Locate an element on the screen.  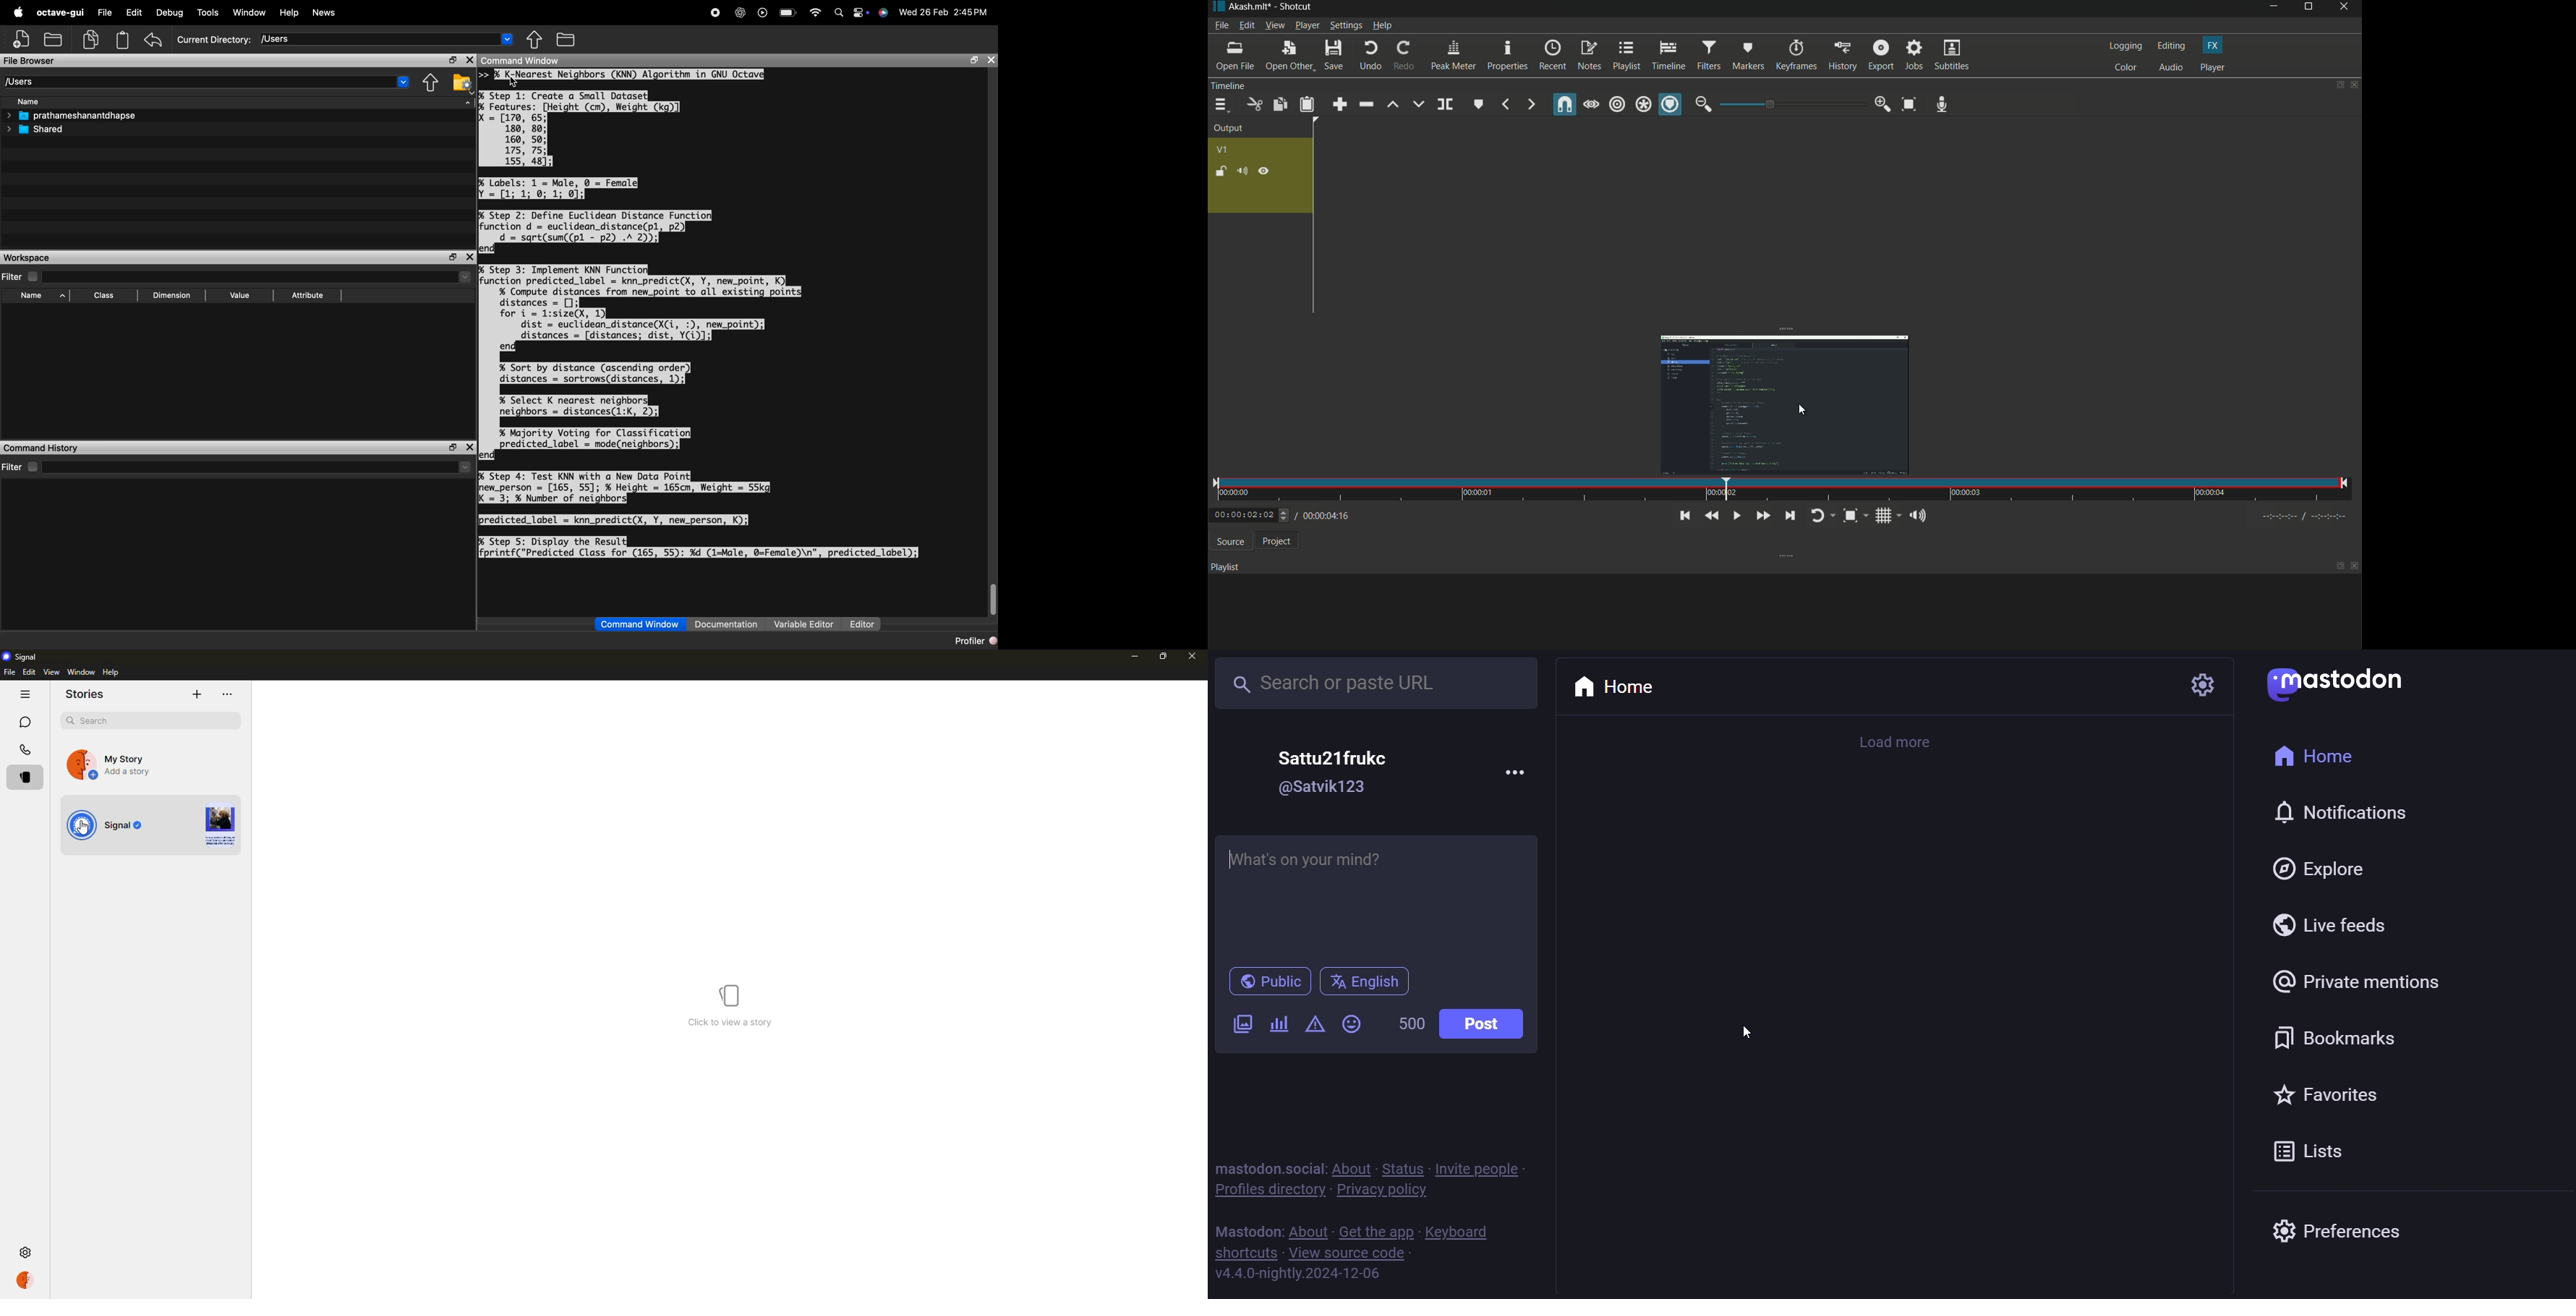
total time is located at coordinates (1341, 549).